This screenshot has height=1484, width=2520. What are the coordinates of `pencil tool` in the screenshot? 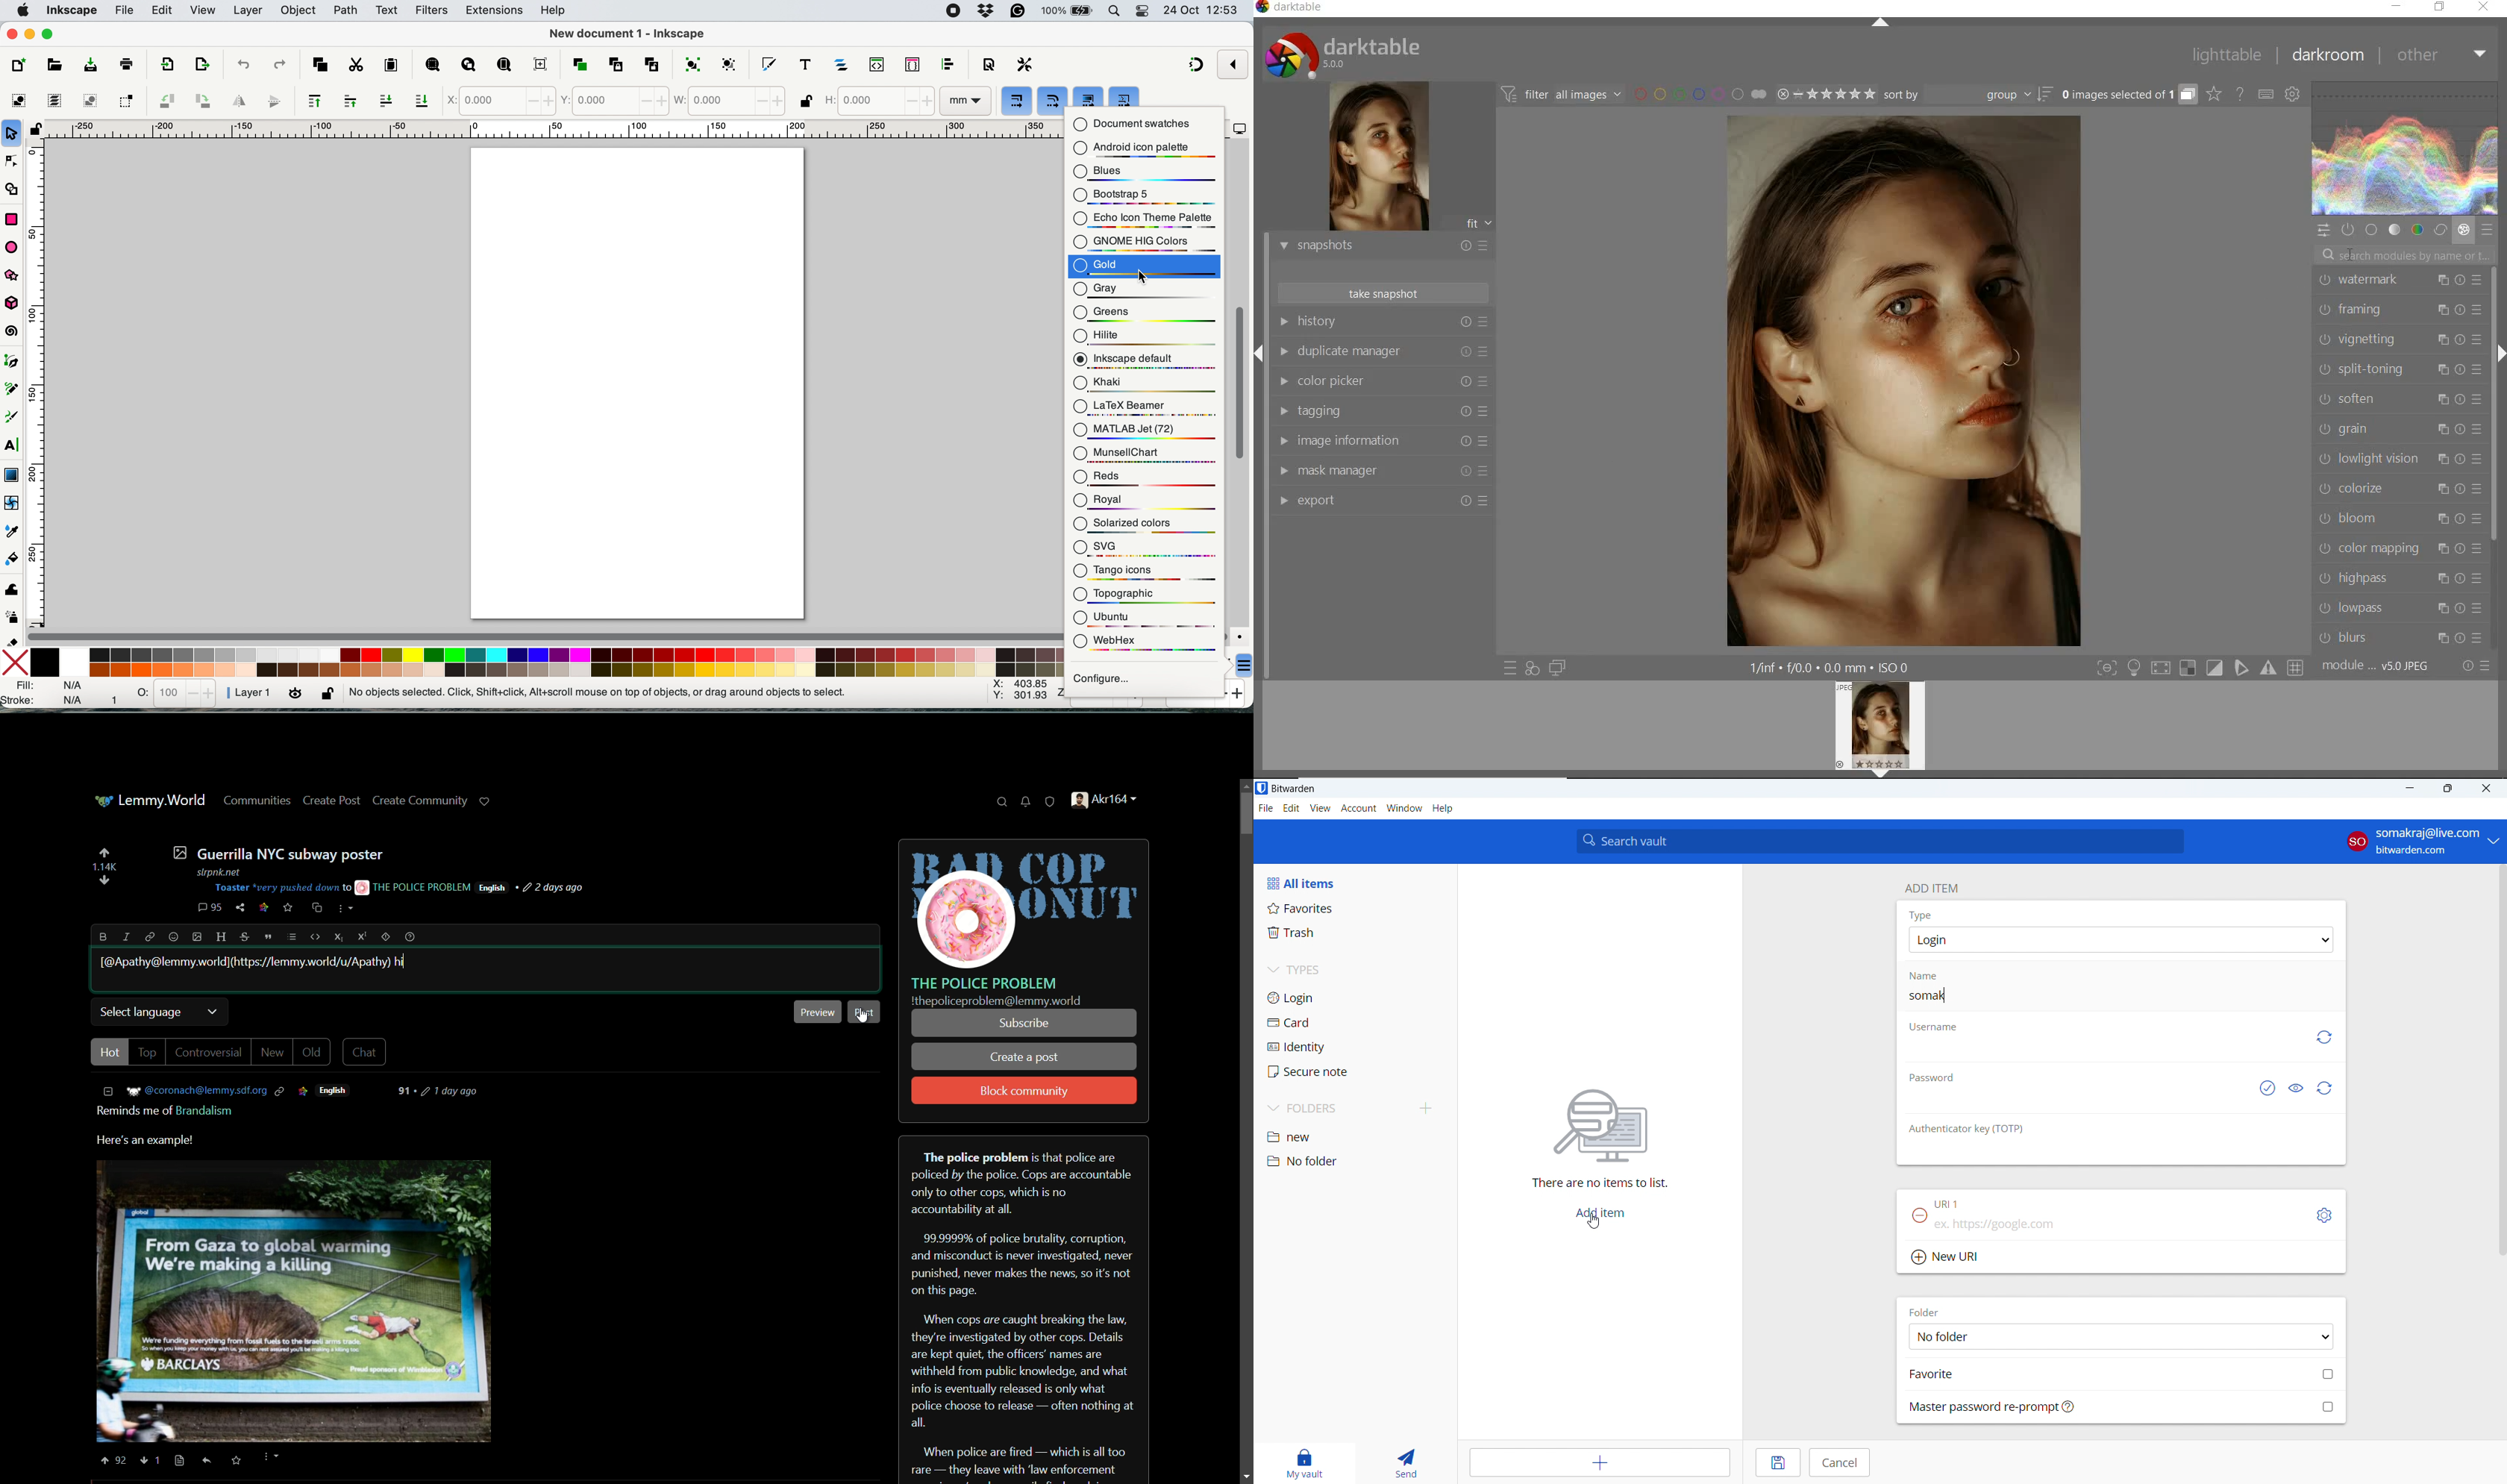 It's located at (14, 391).